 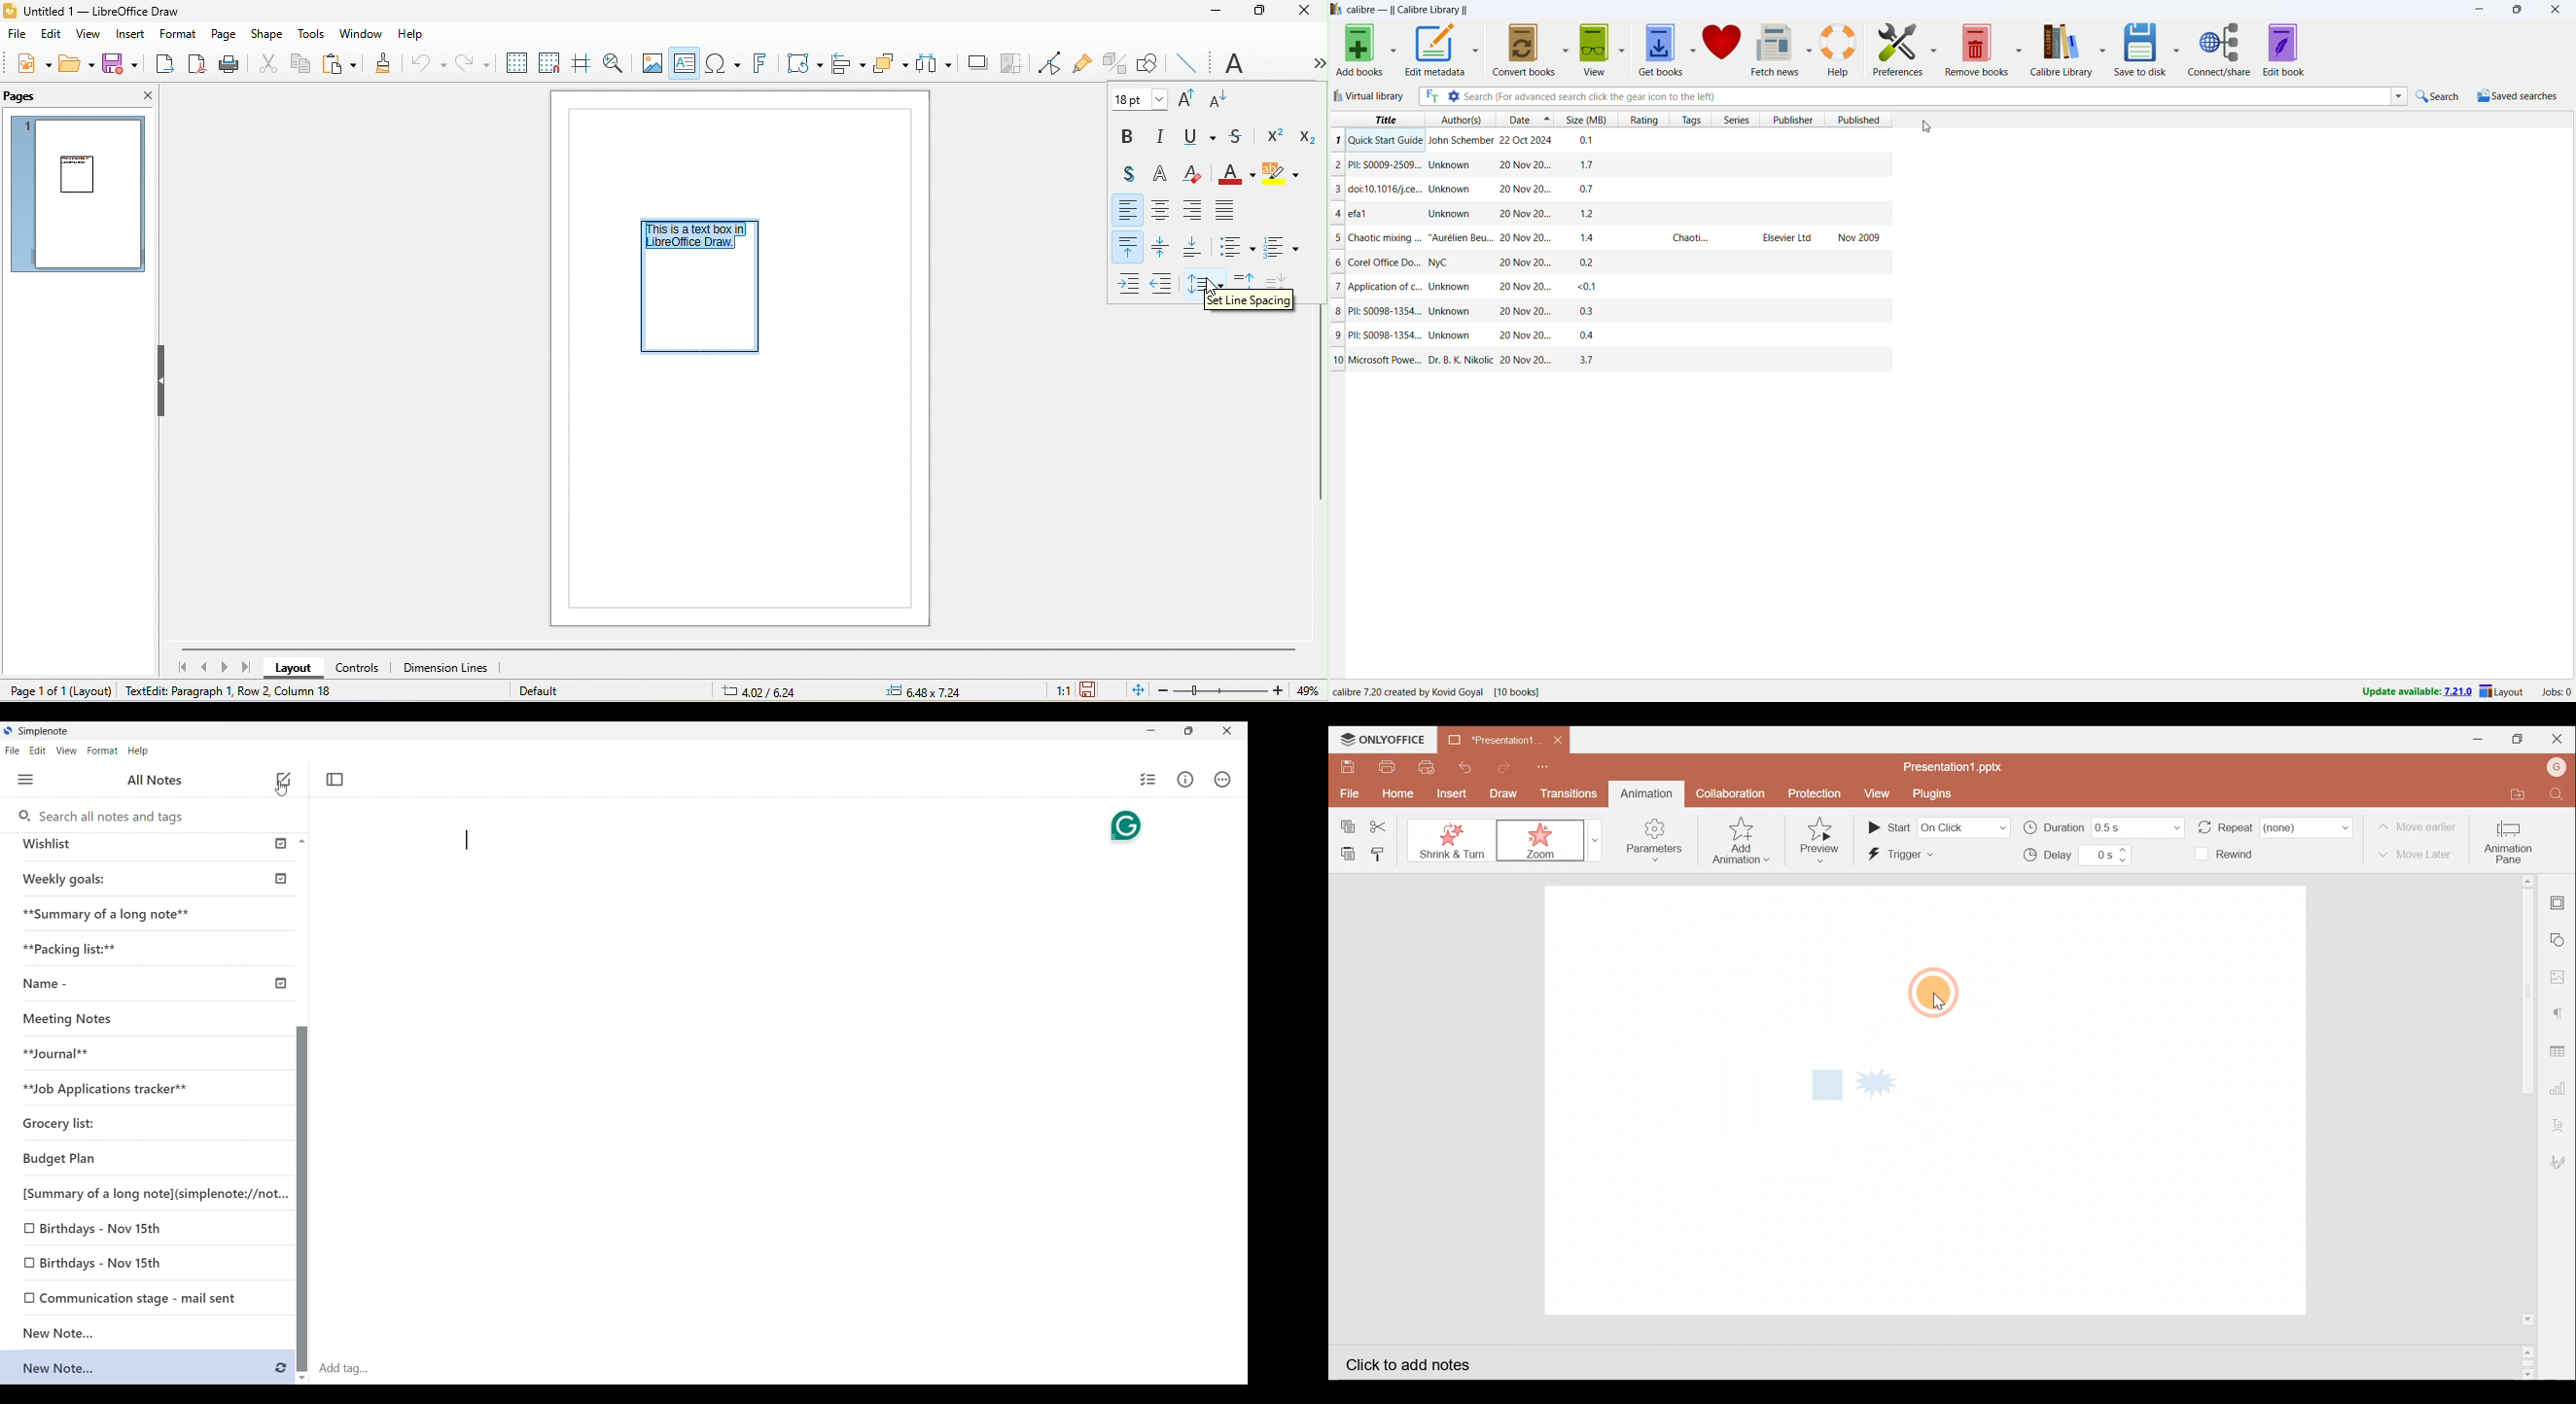 I want to click on Delay, so click(x=2074, y=857).